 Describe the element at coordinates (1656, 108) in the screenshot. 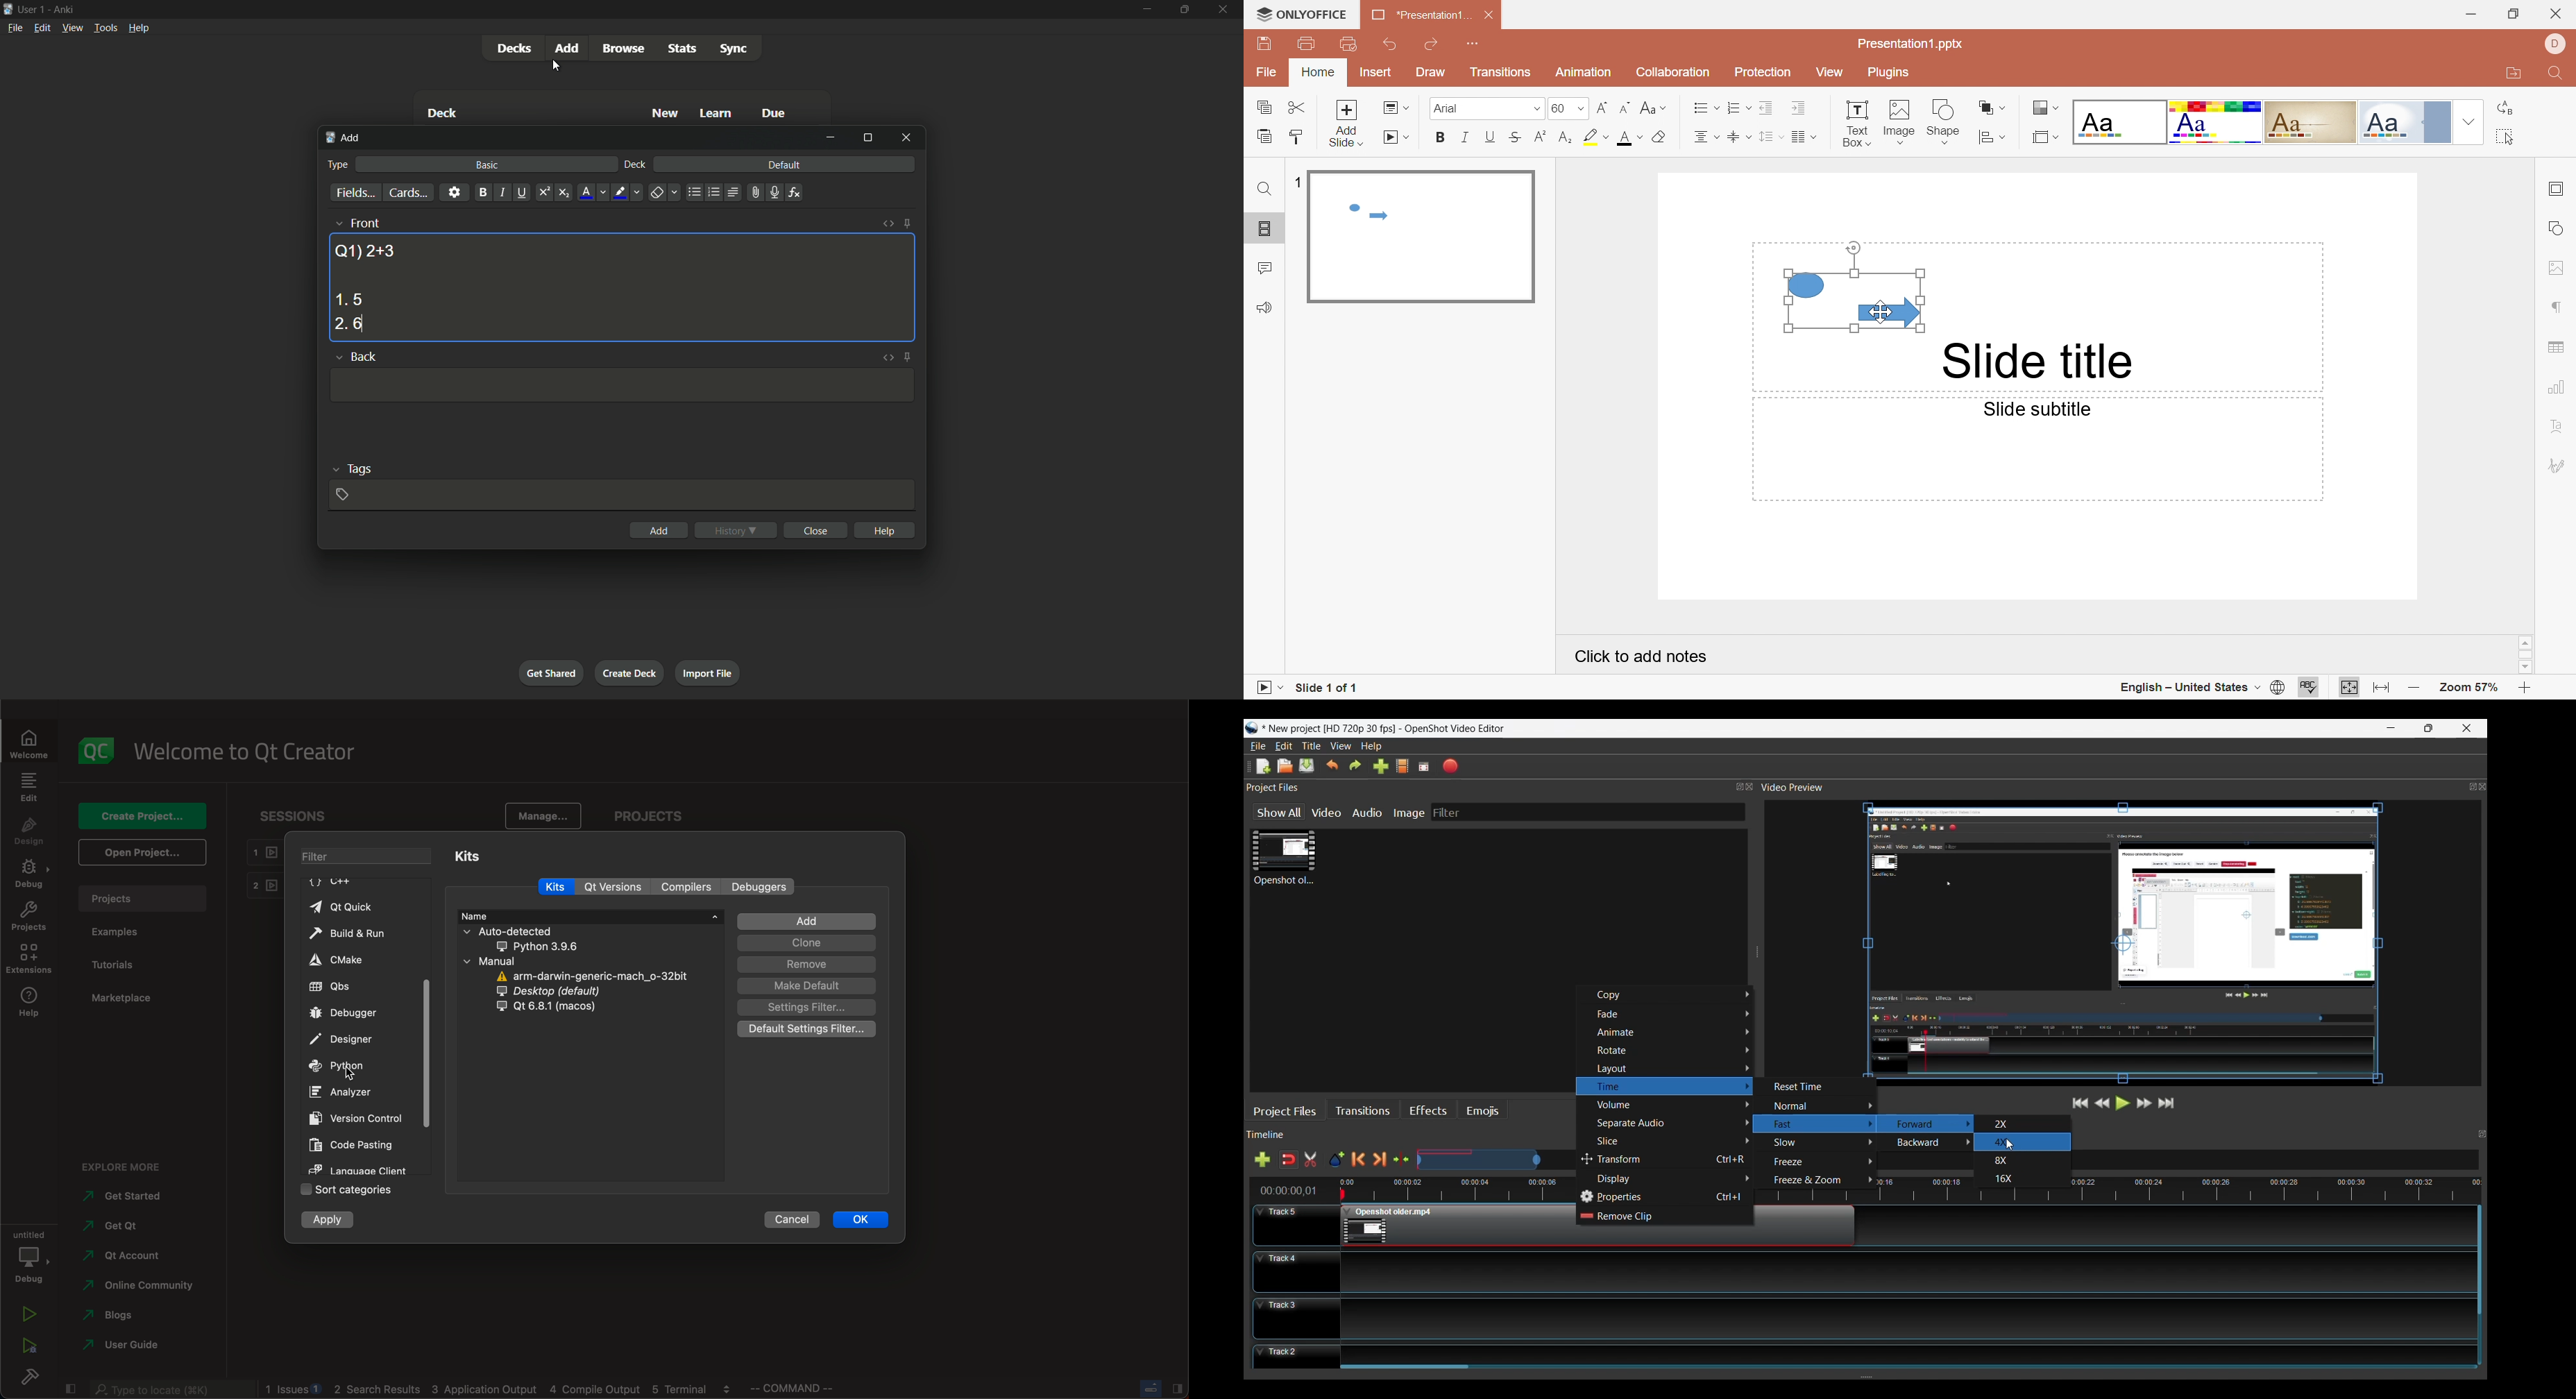

I see `Change case` at that location.